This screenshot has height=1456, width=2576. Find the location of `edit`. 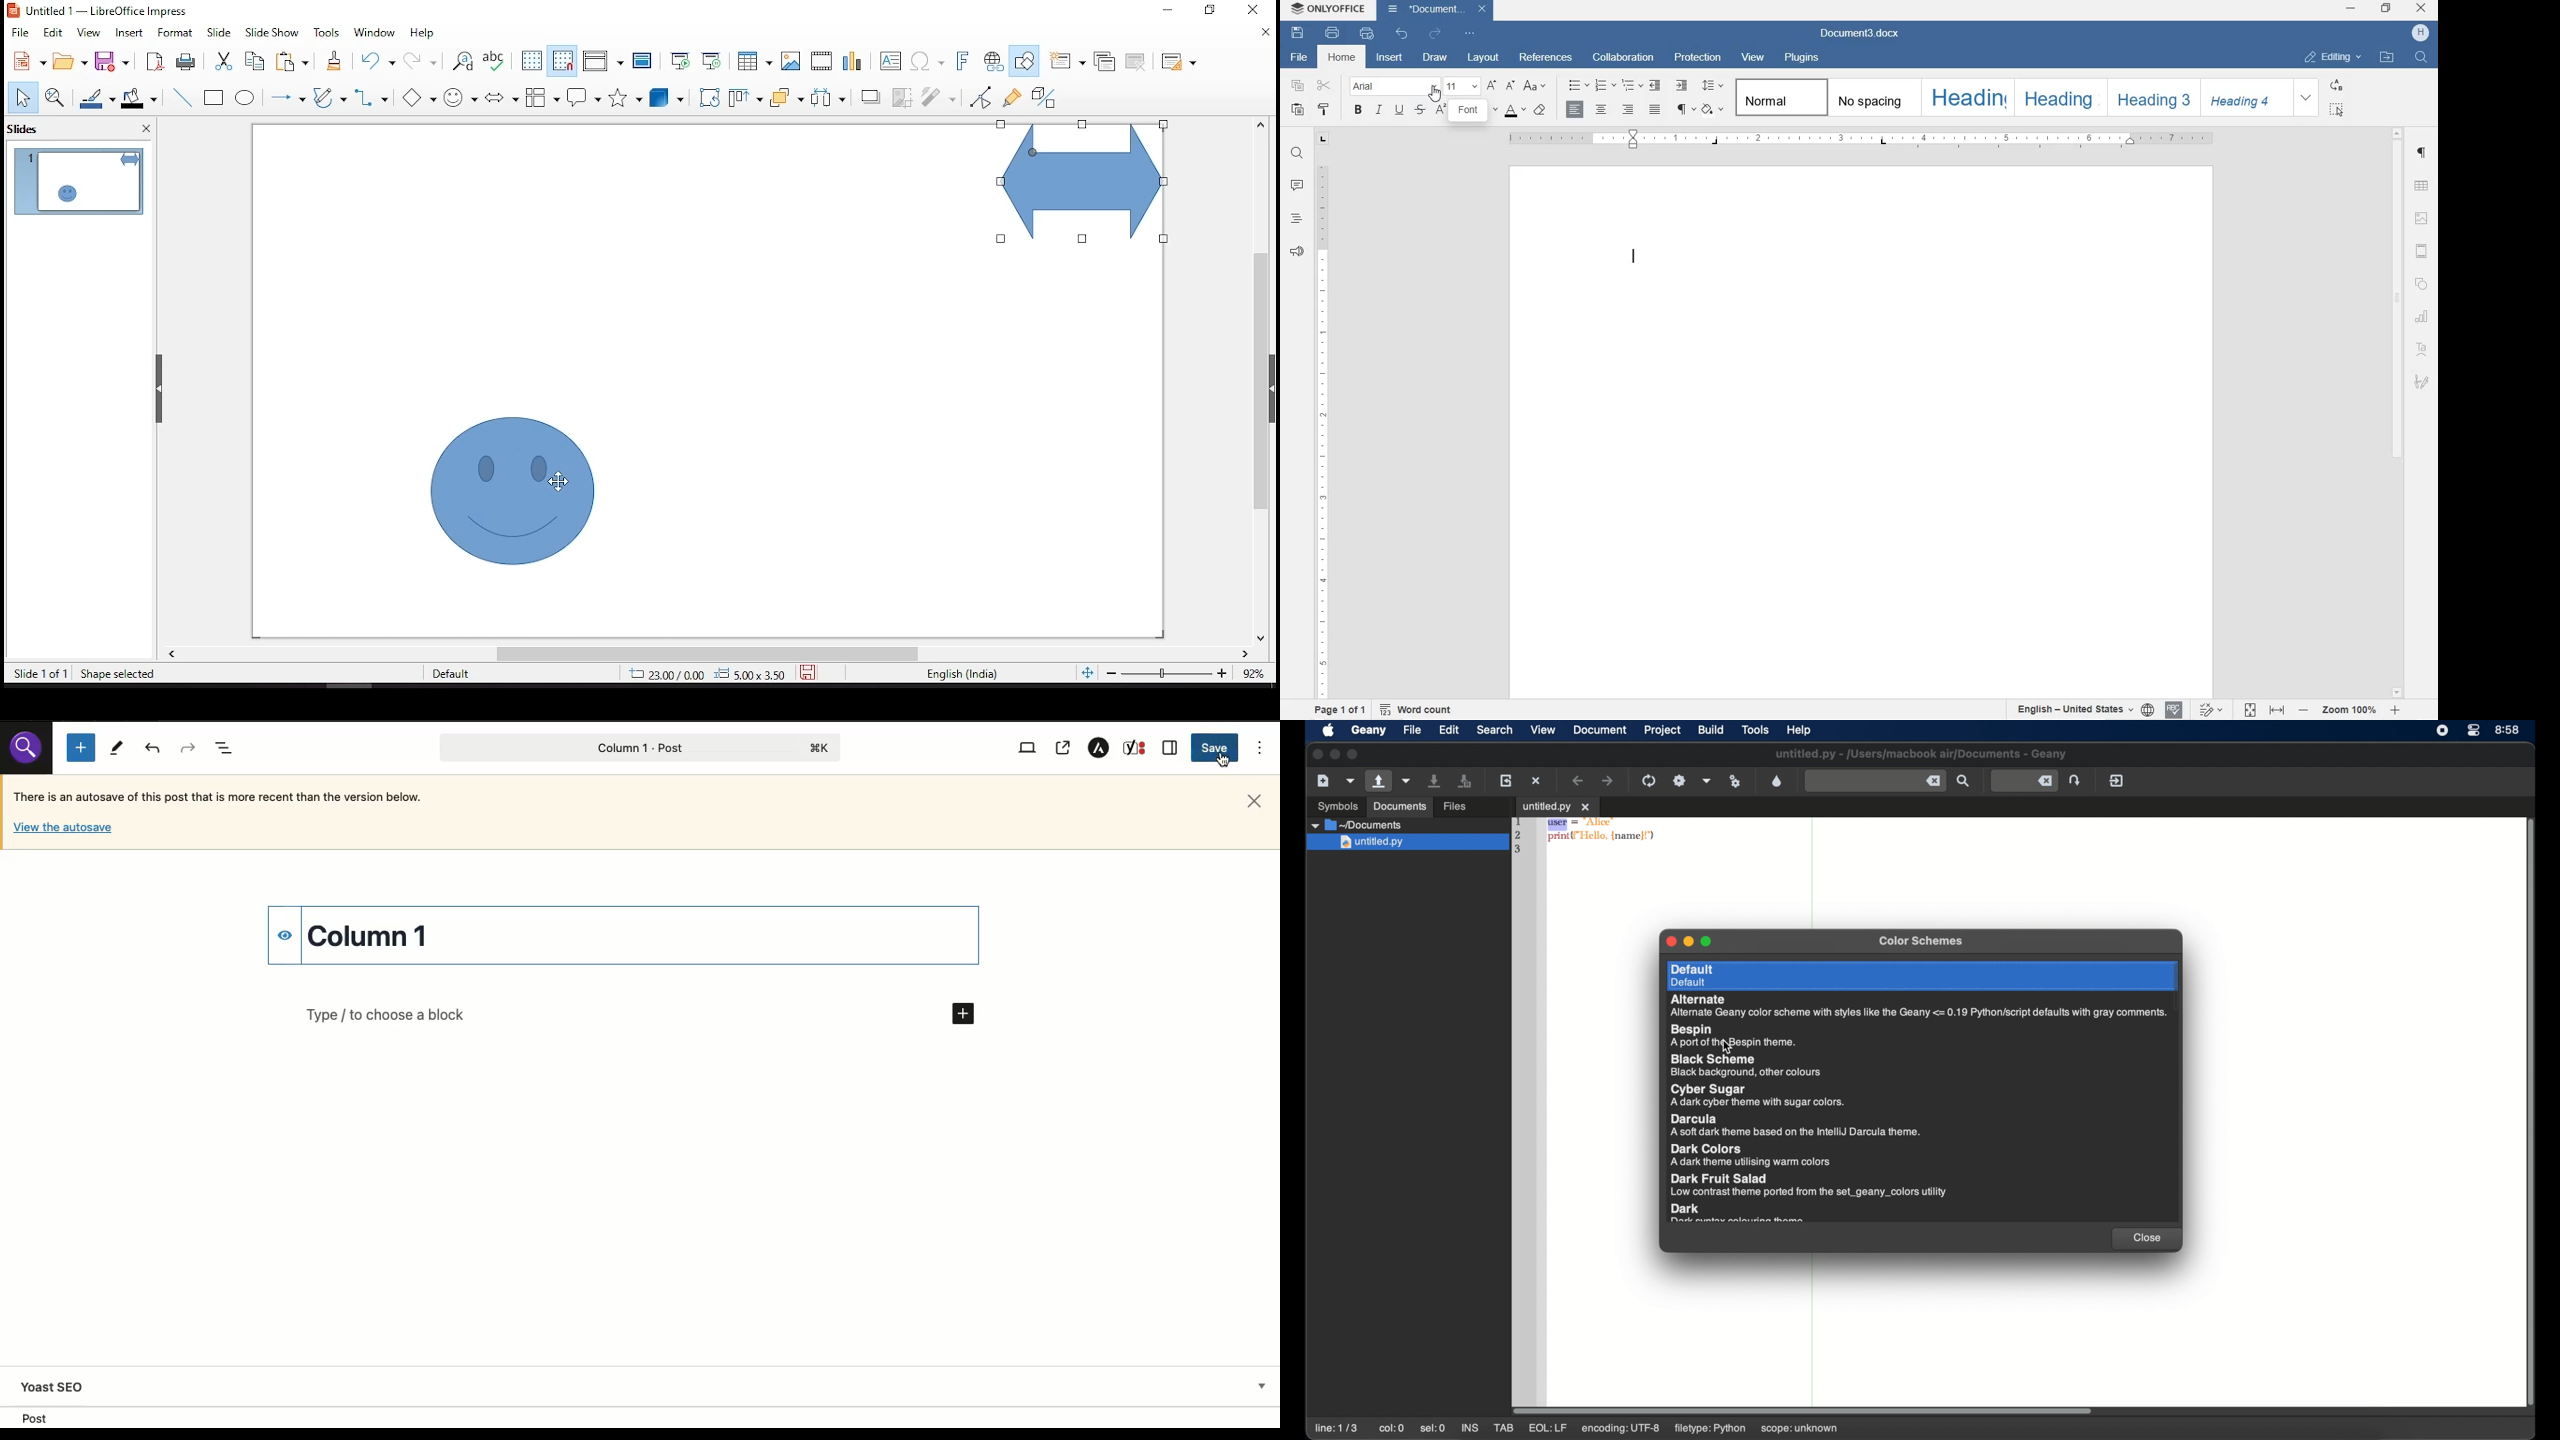

edit is located at coordinates (1448, 731).